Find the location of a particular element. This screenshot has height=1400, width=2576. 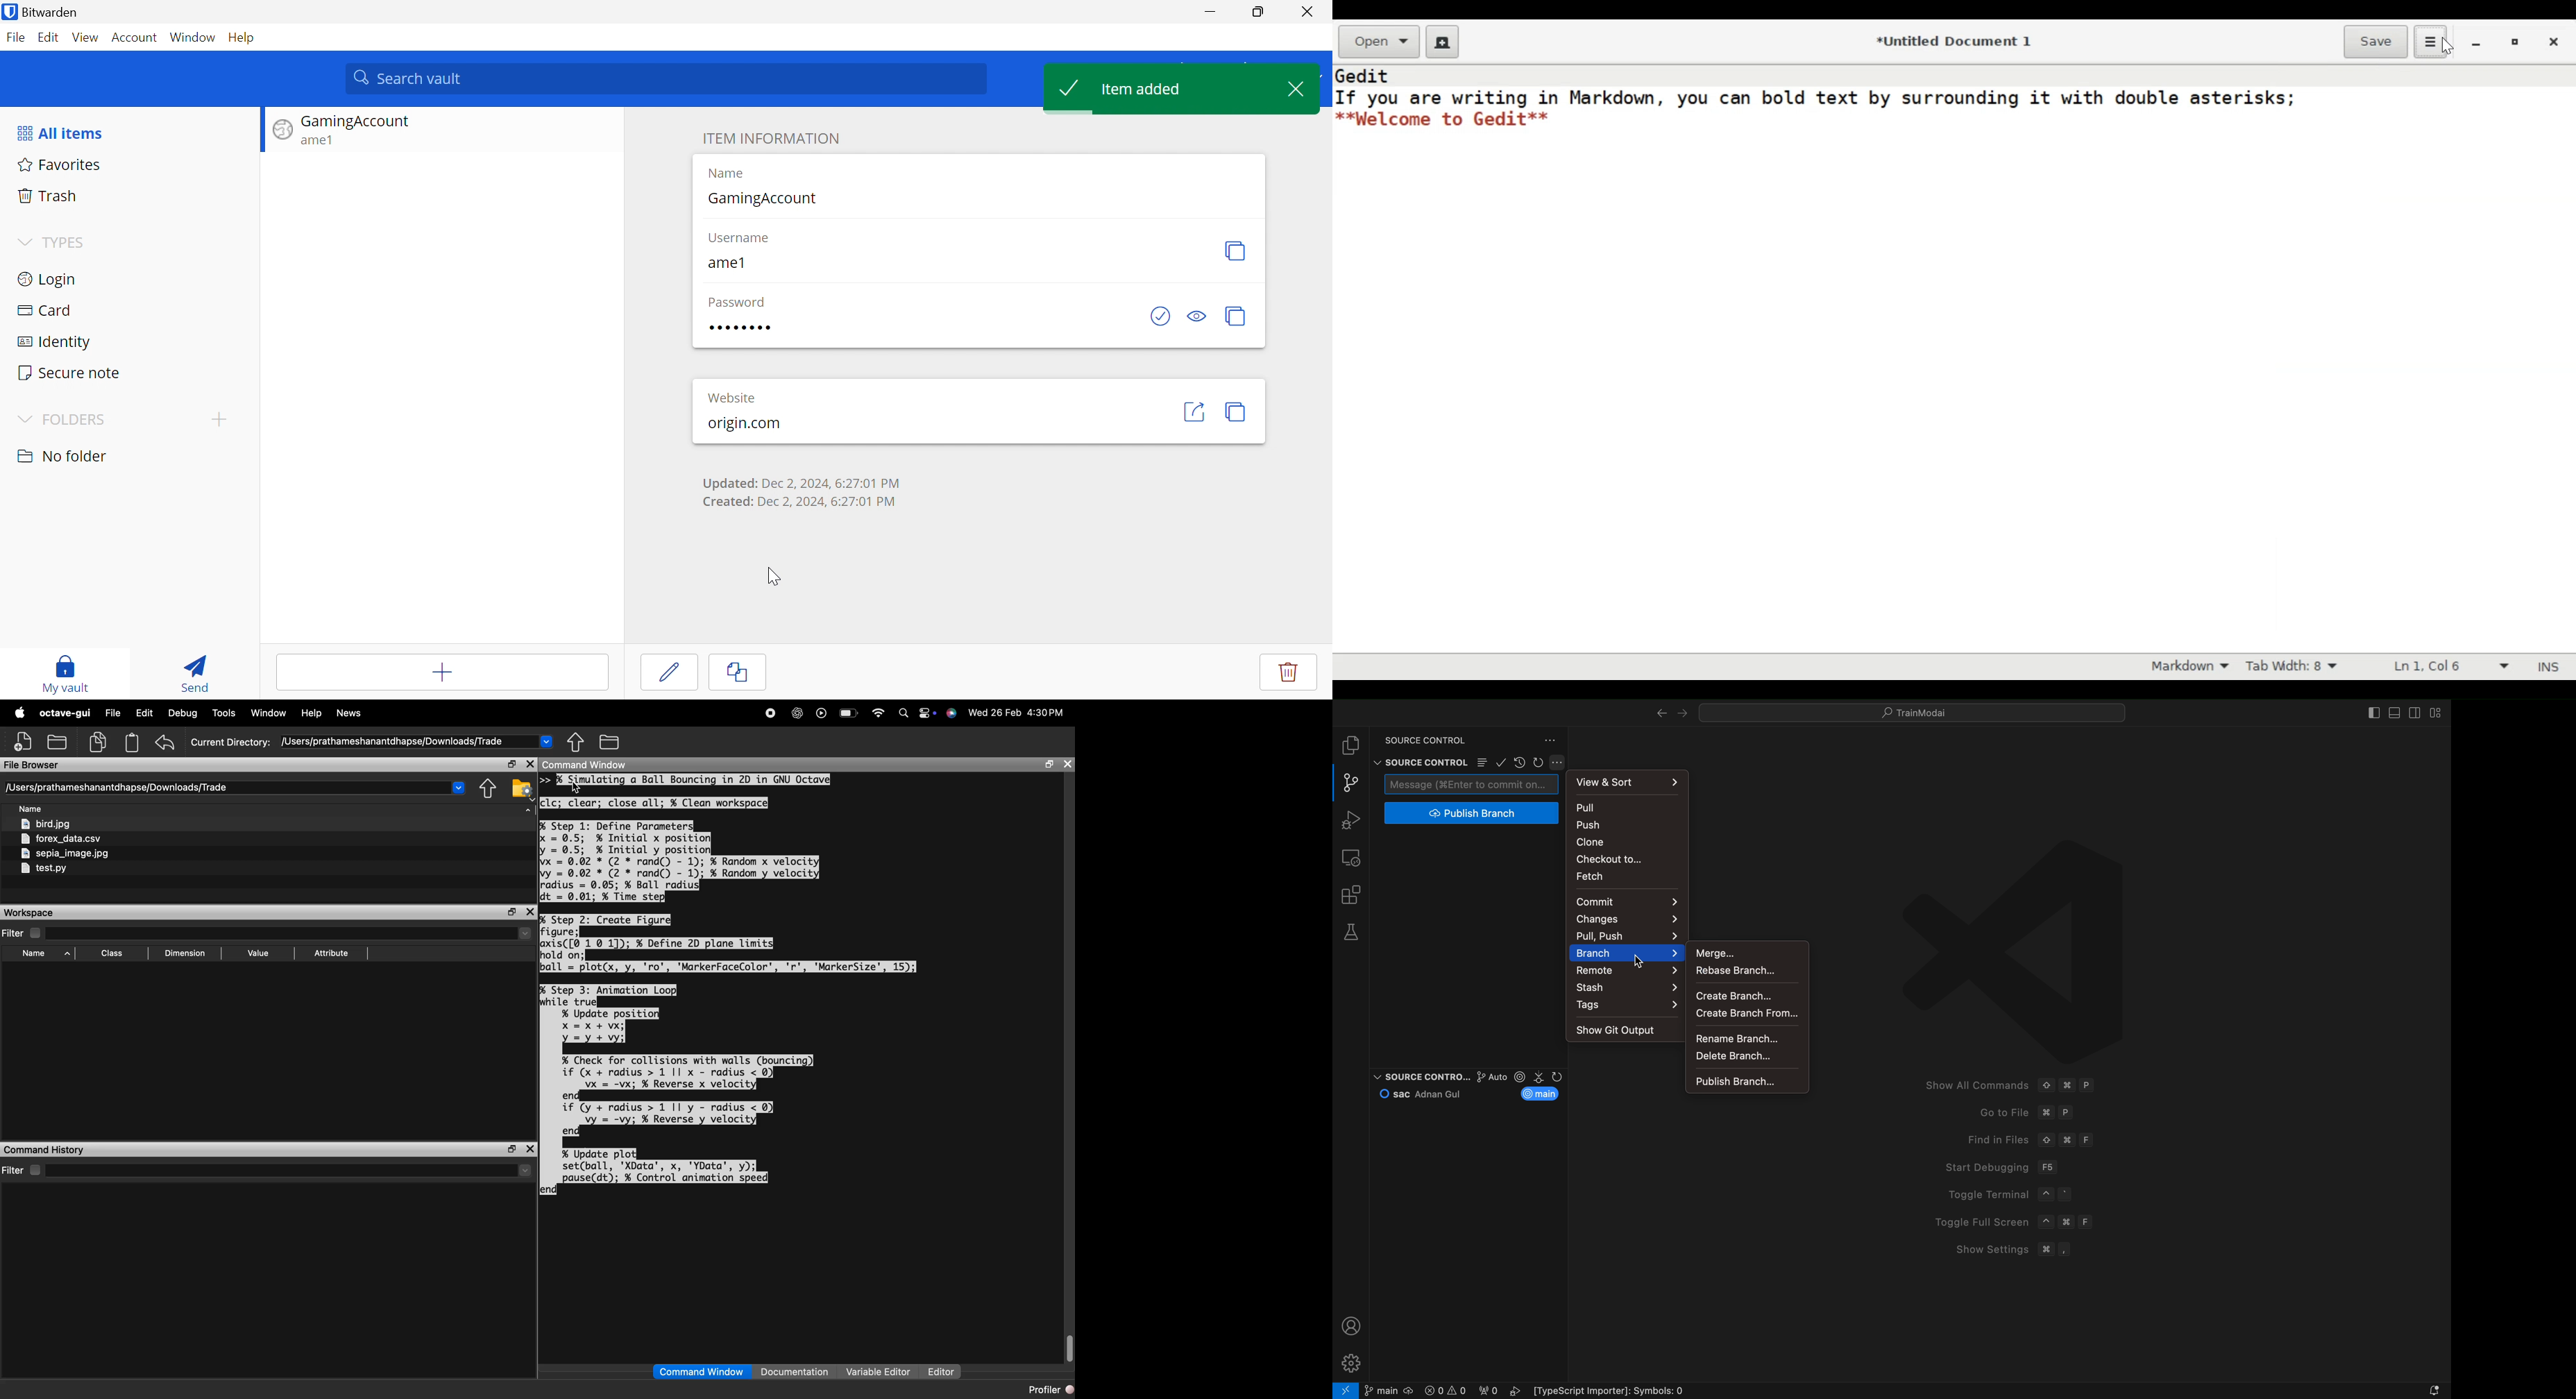

Notifications  is located at coordinates (2435, 1390).